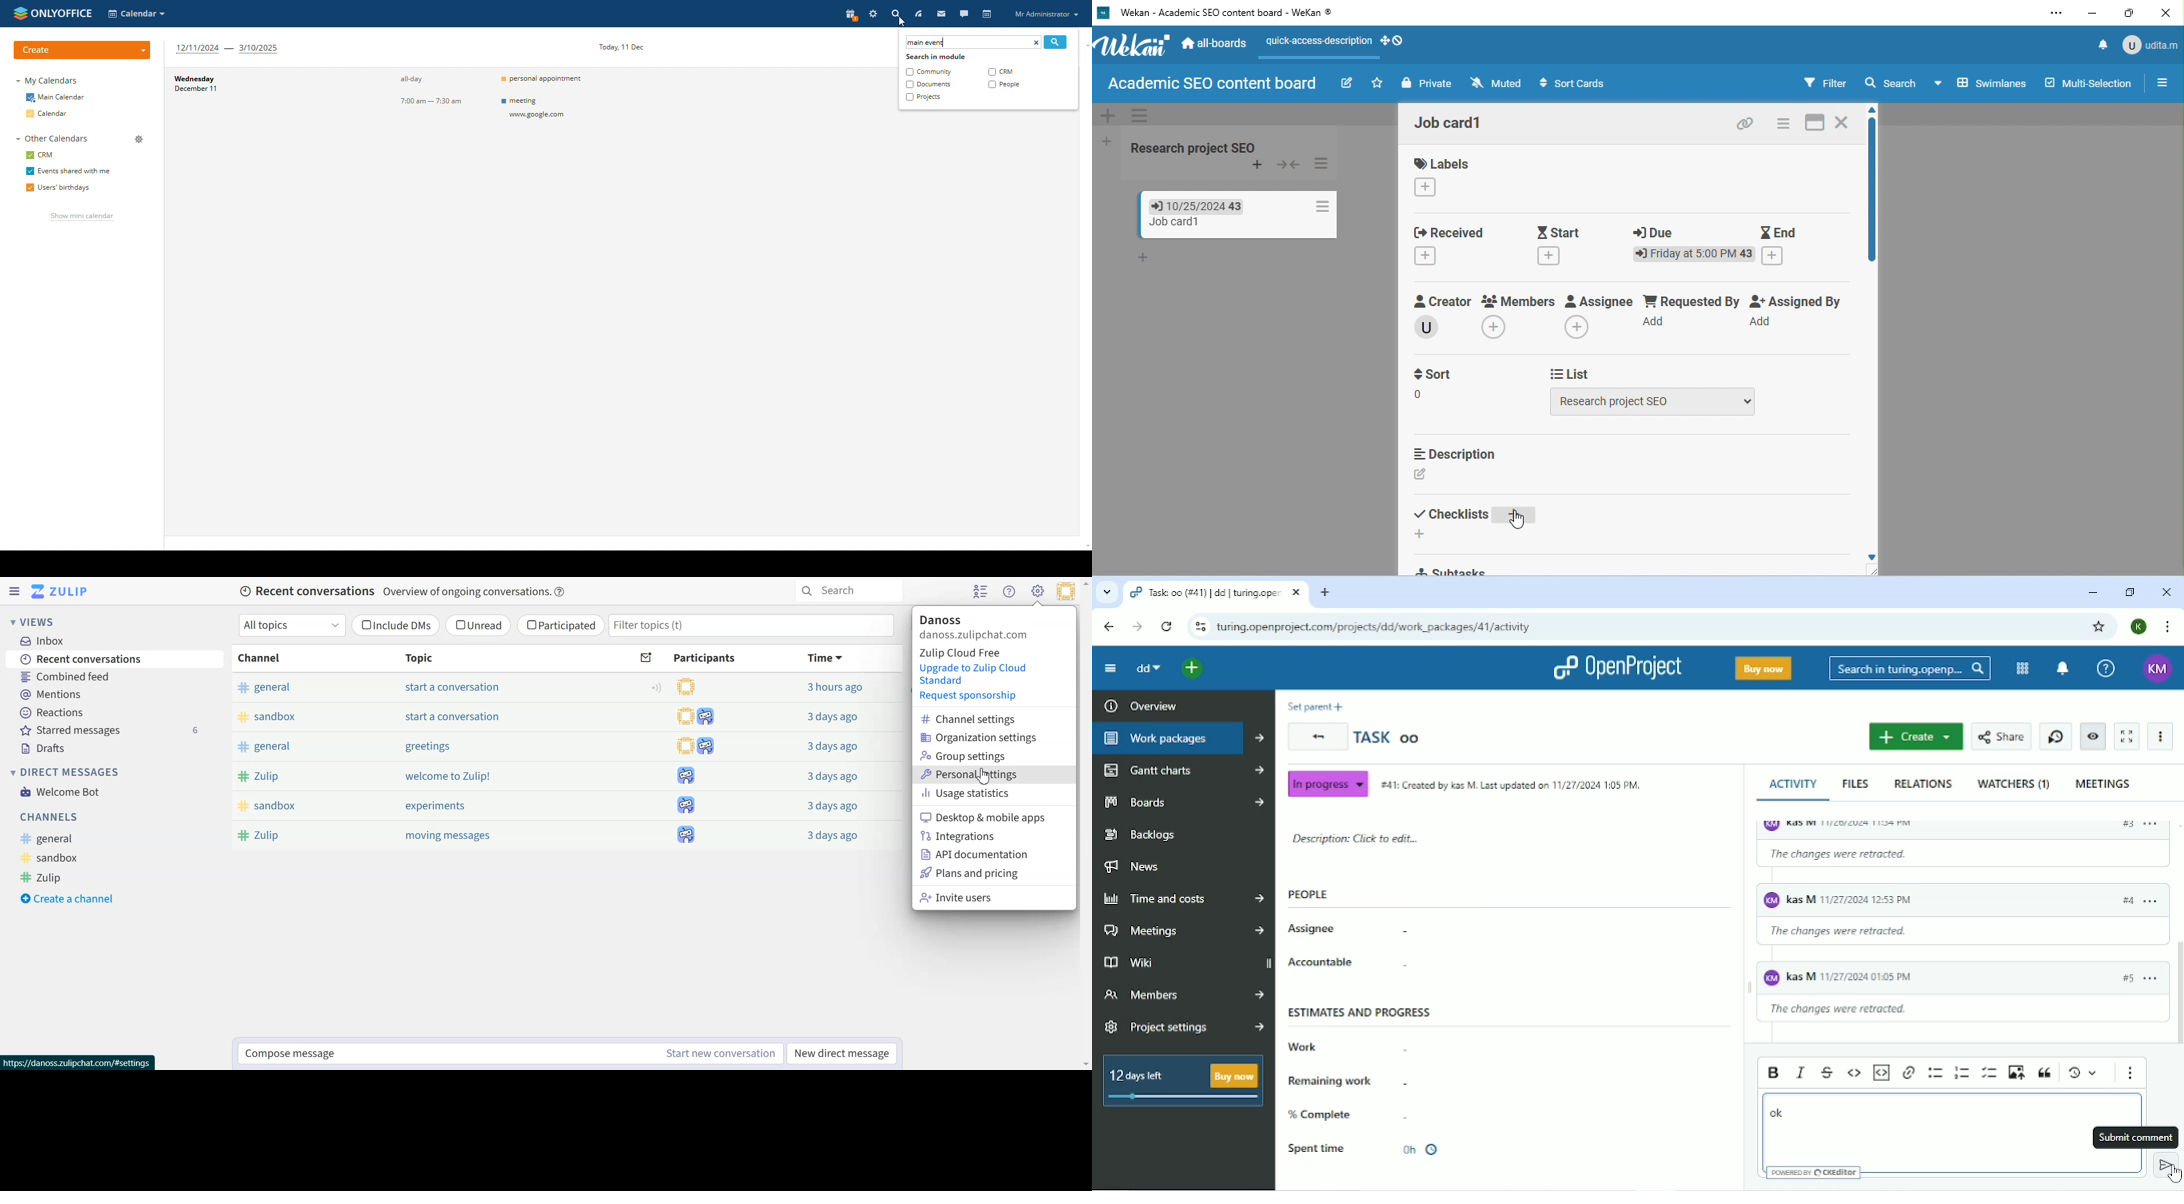 The image size is (2184, 1204). What do you see at coordinates (267, 687) in the screenshot?
I see `general` at bounding box center [267, 687].